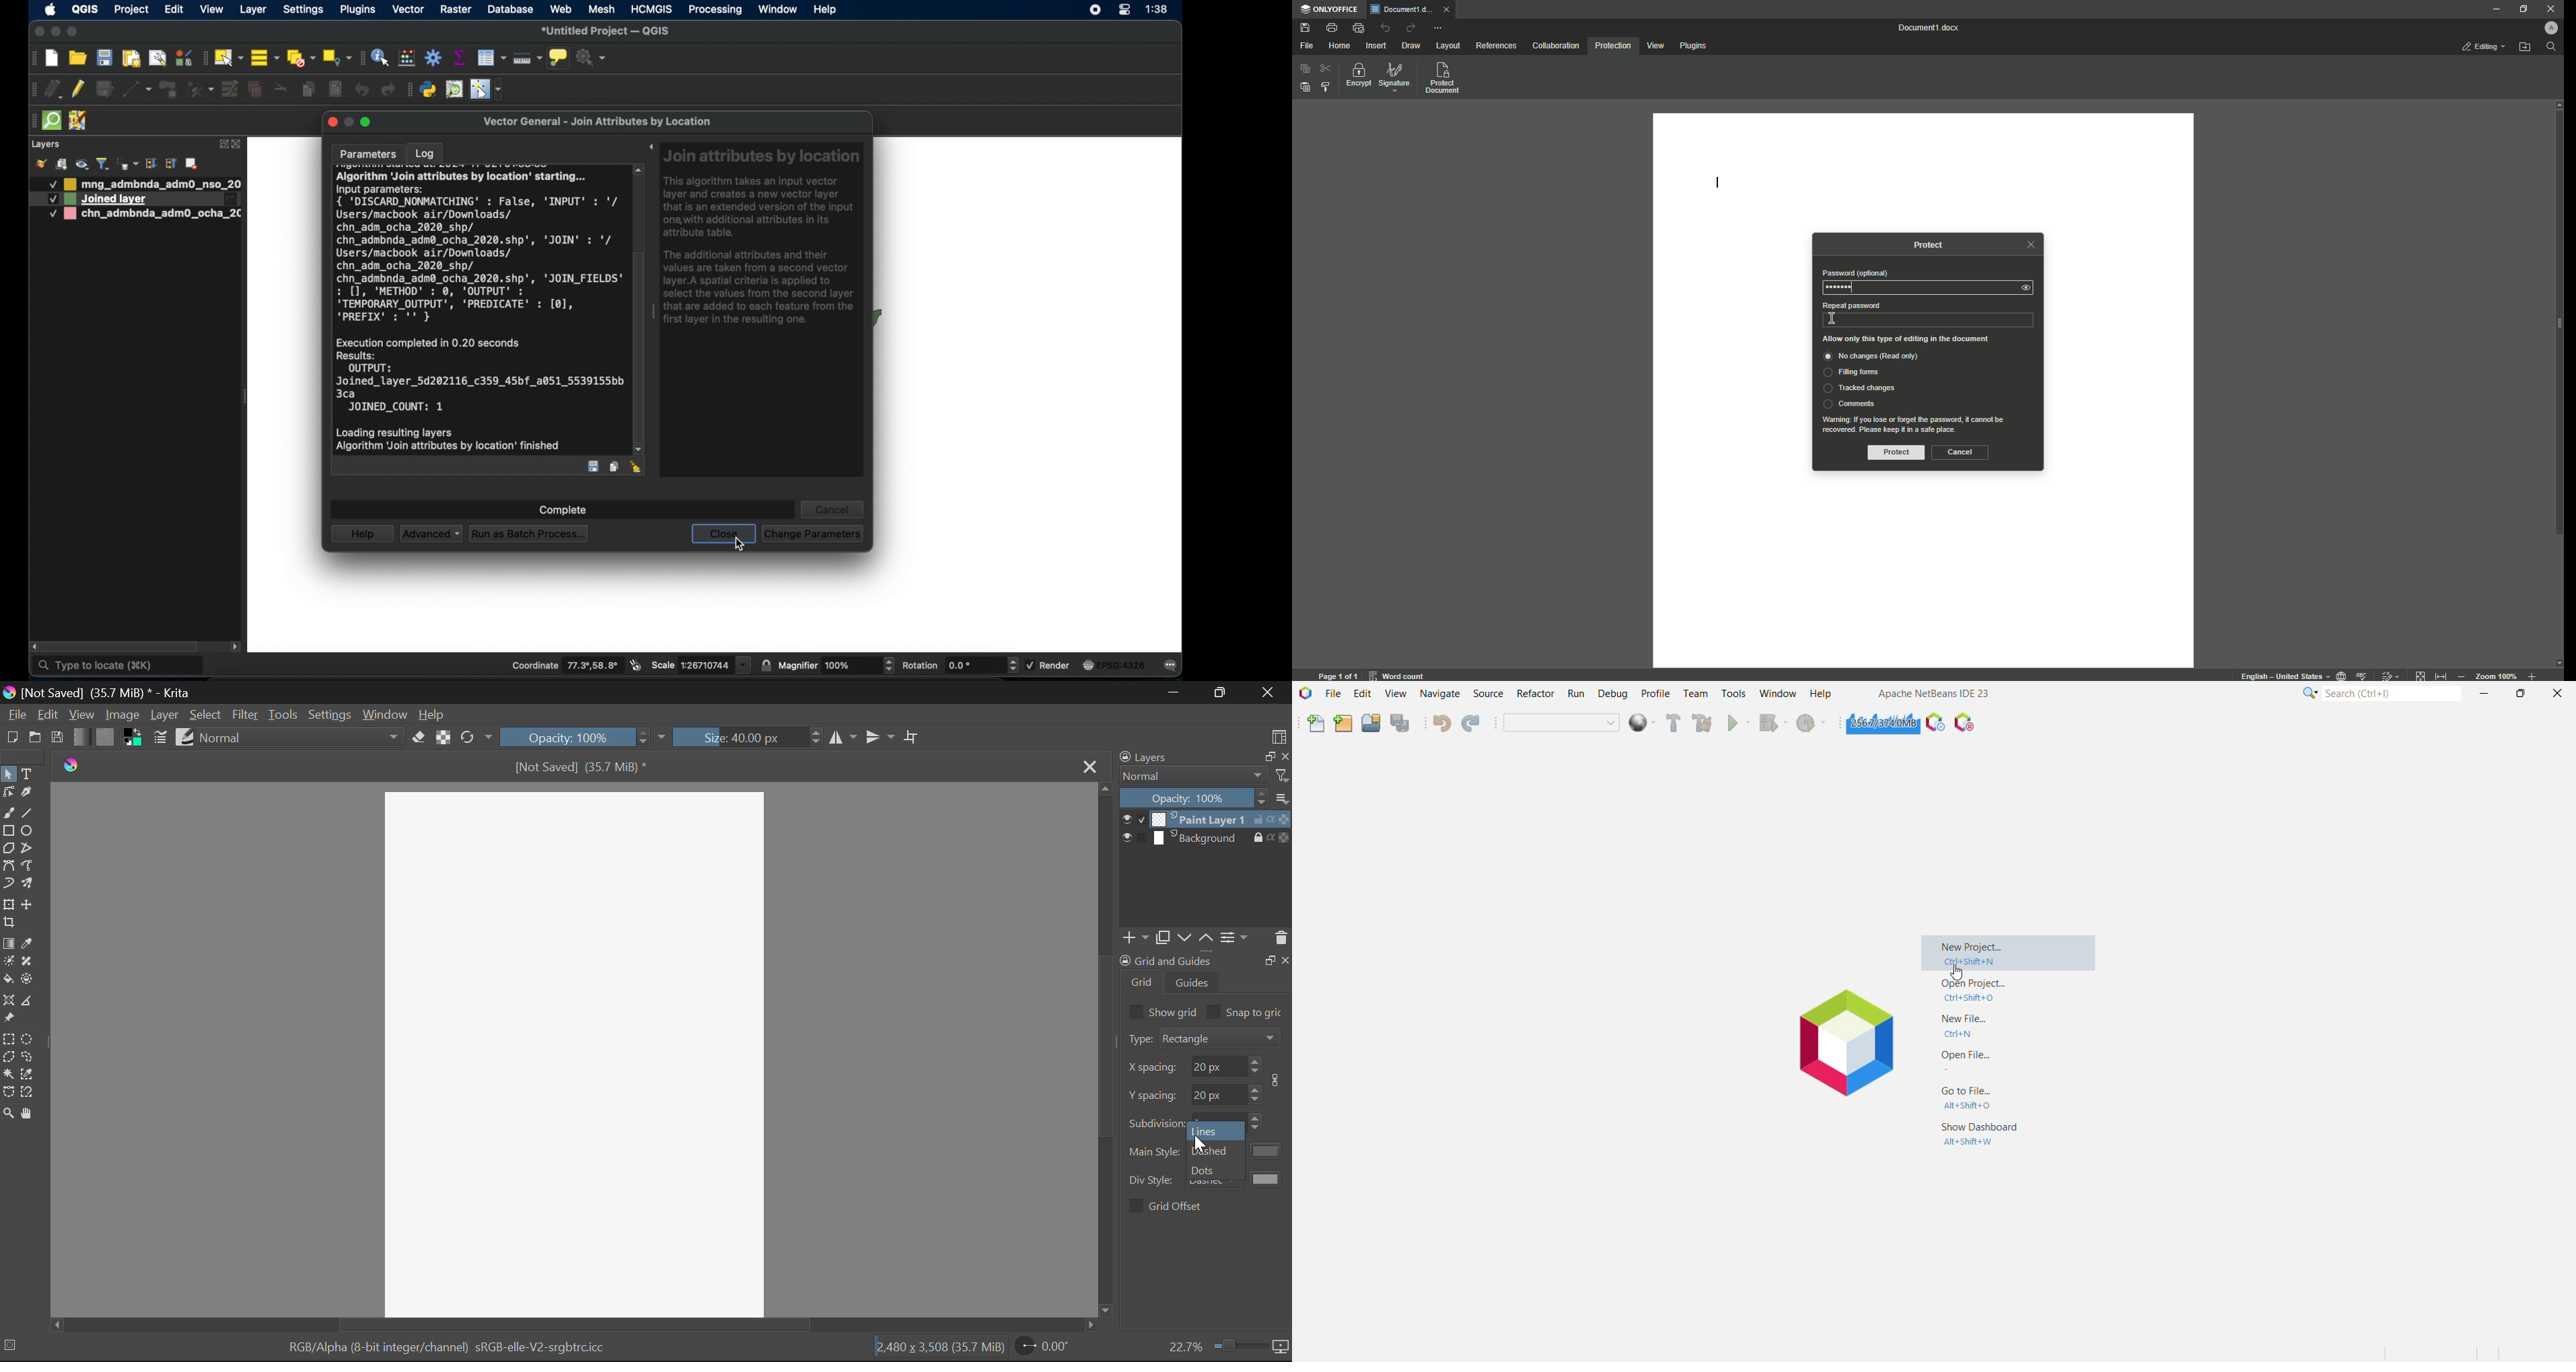 The width and height of the screenshot is (2576, 1372). Describe the element at coordinates (8, 774) in the screenshot. I see `Select` at that location.